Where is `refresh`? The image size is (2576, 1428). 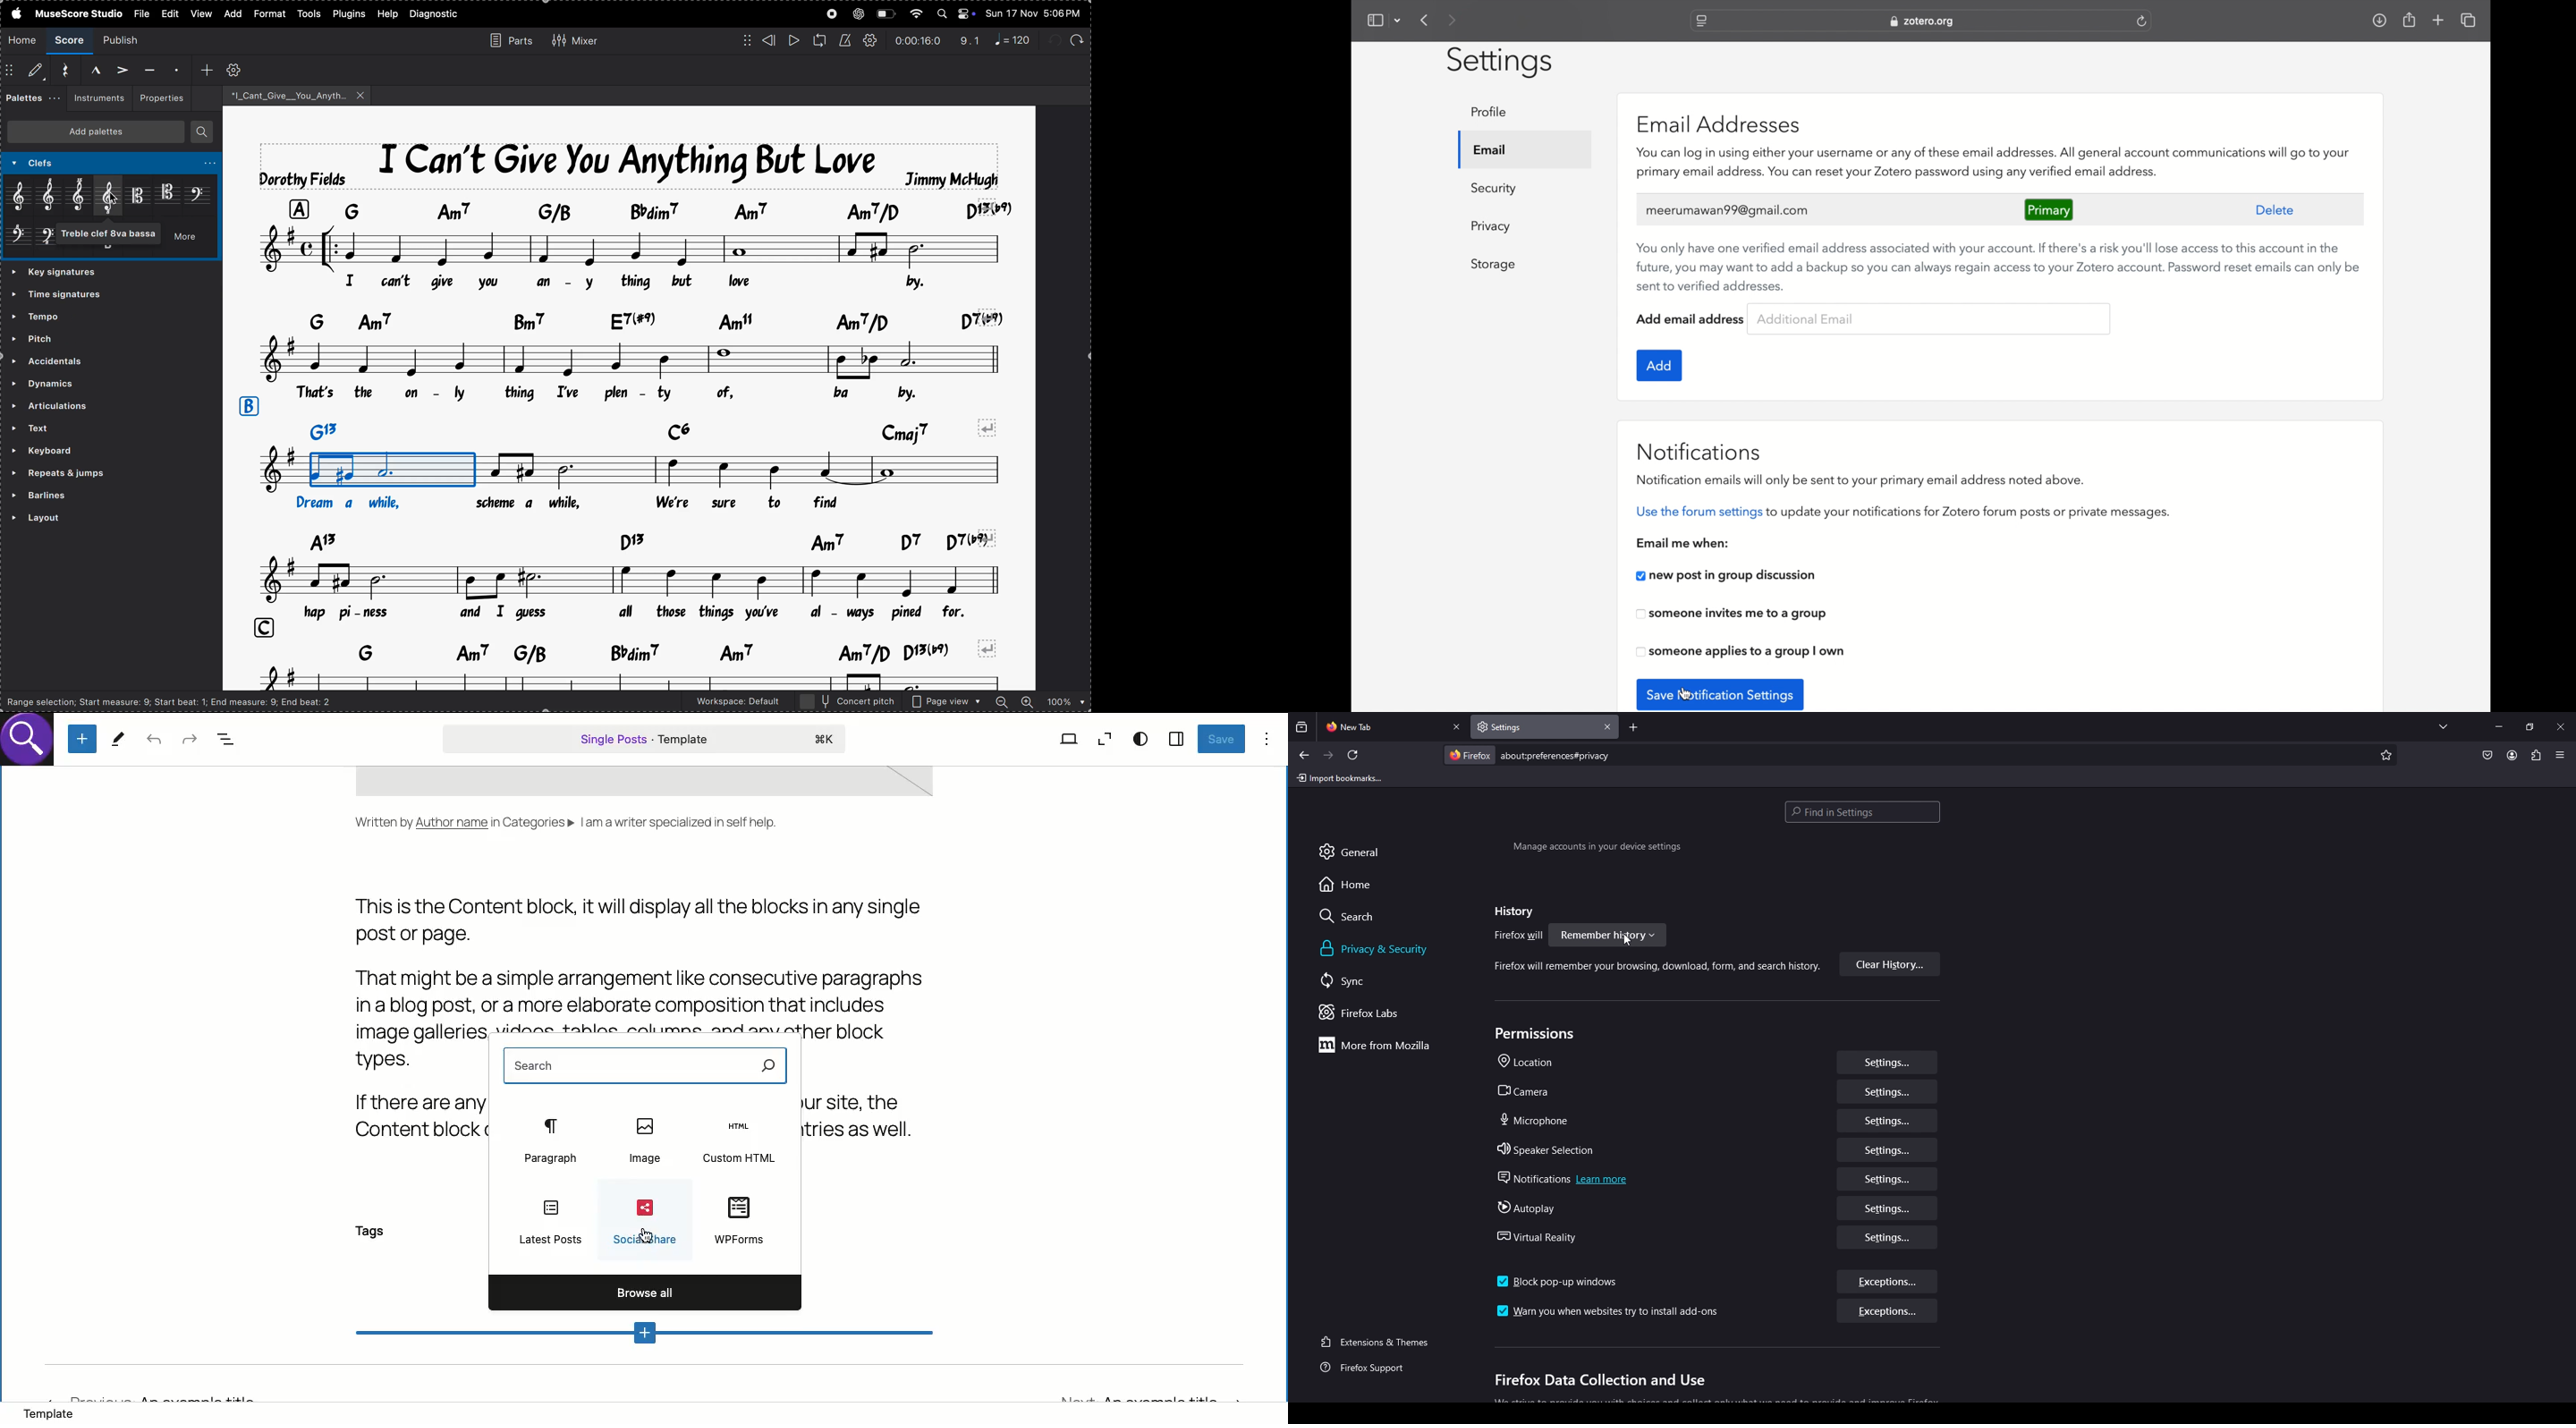 refresh is located at coordinates (2142, 21).